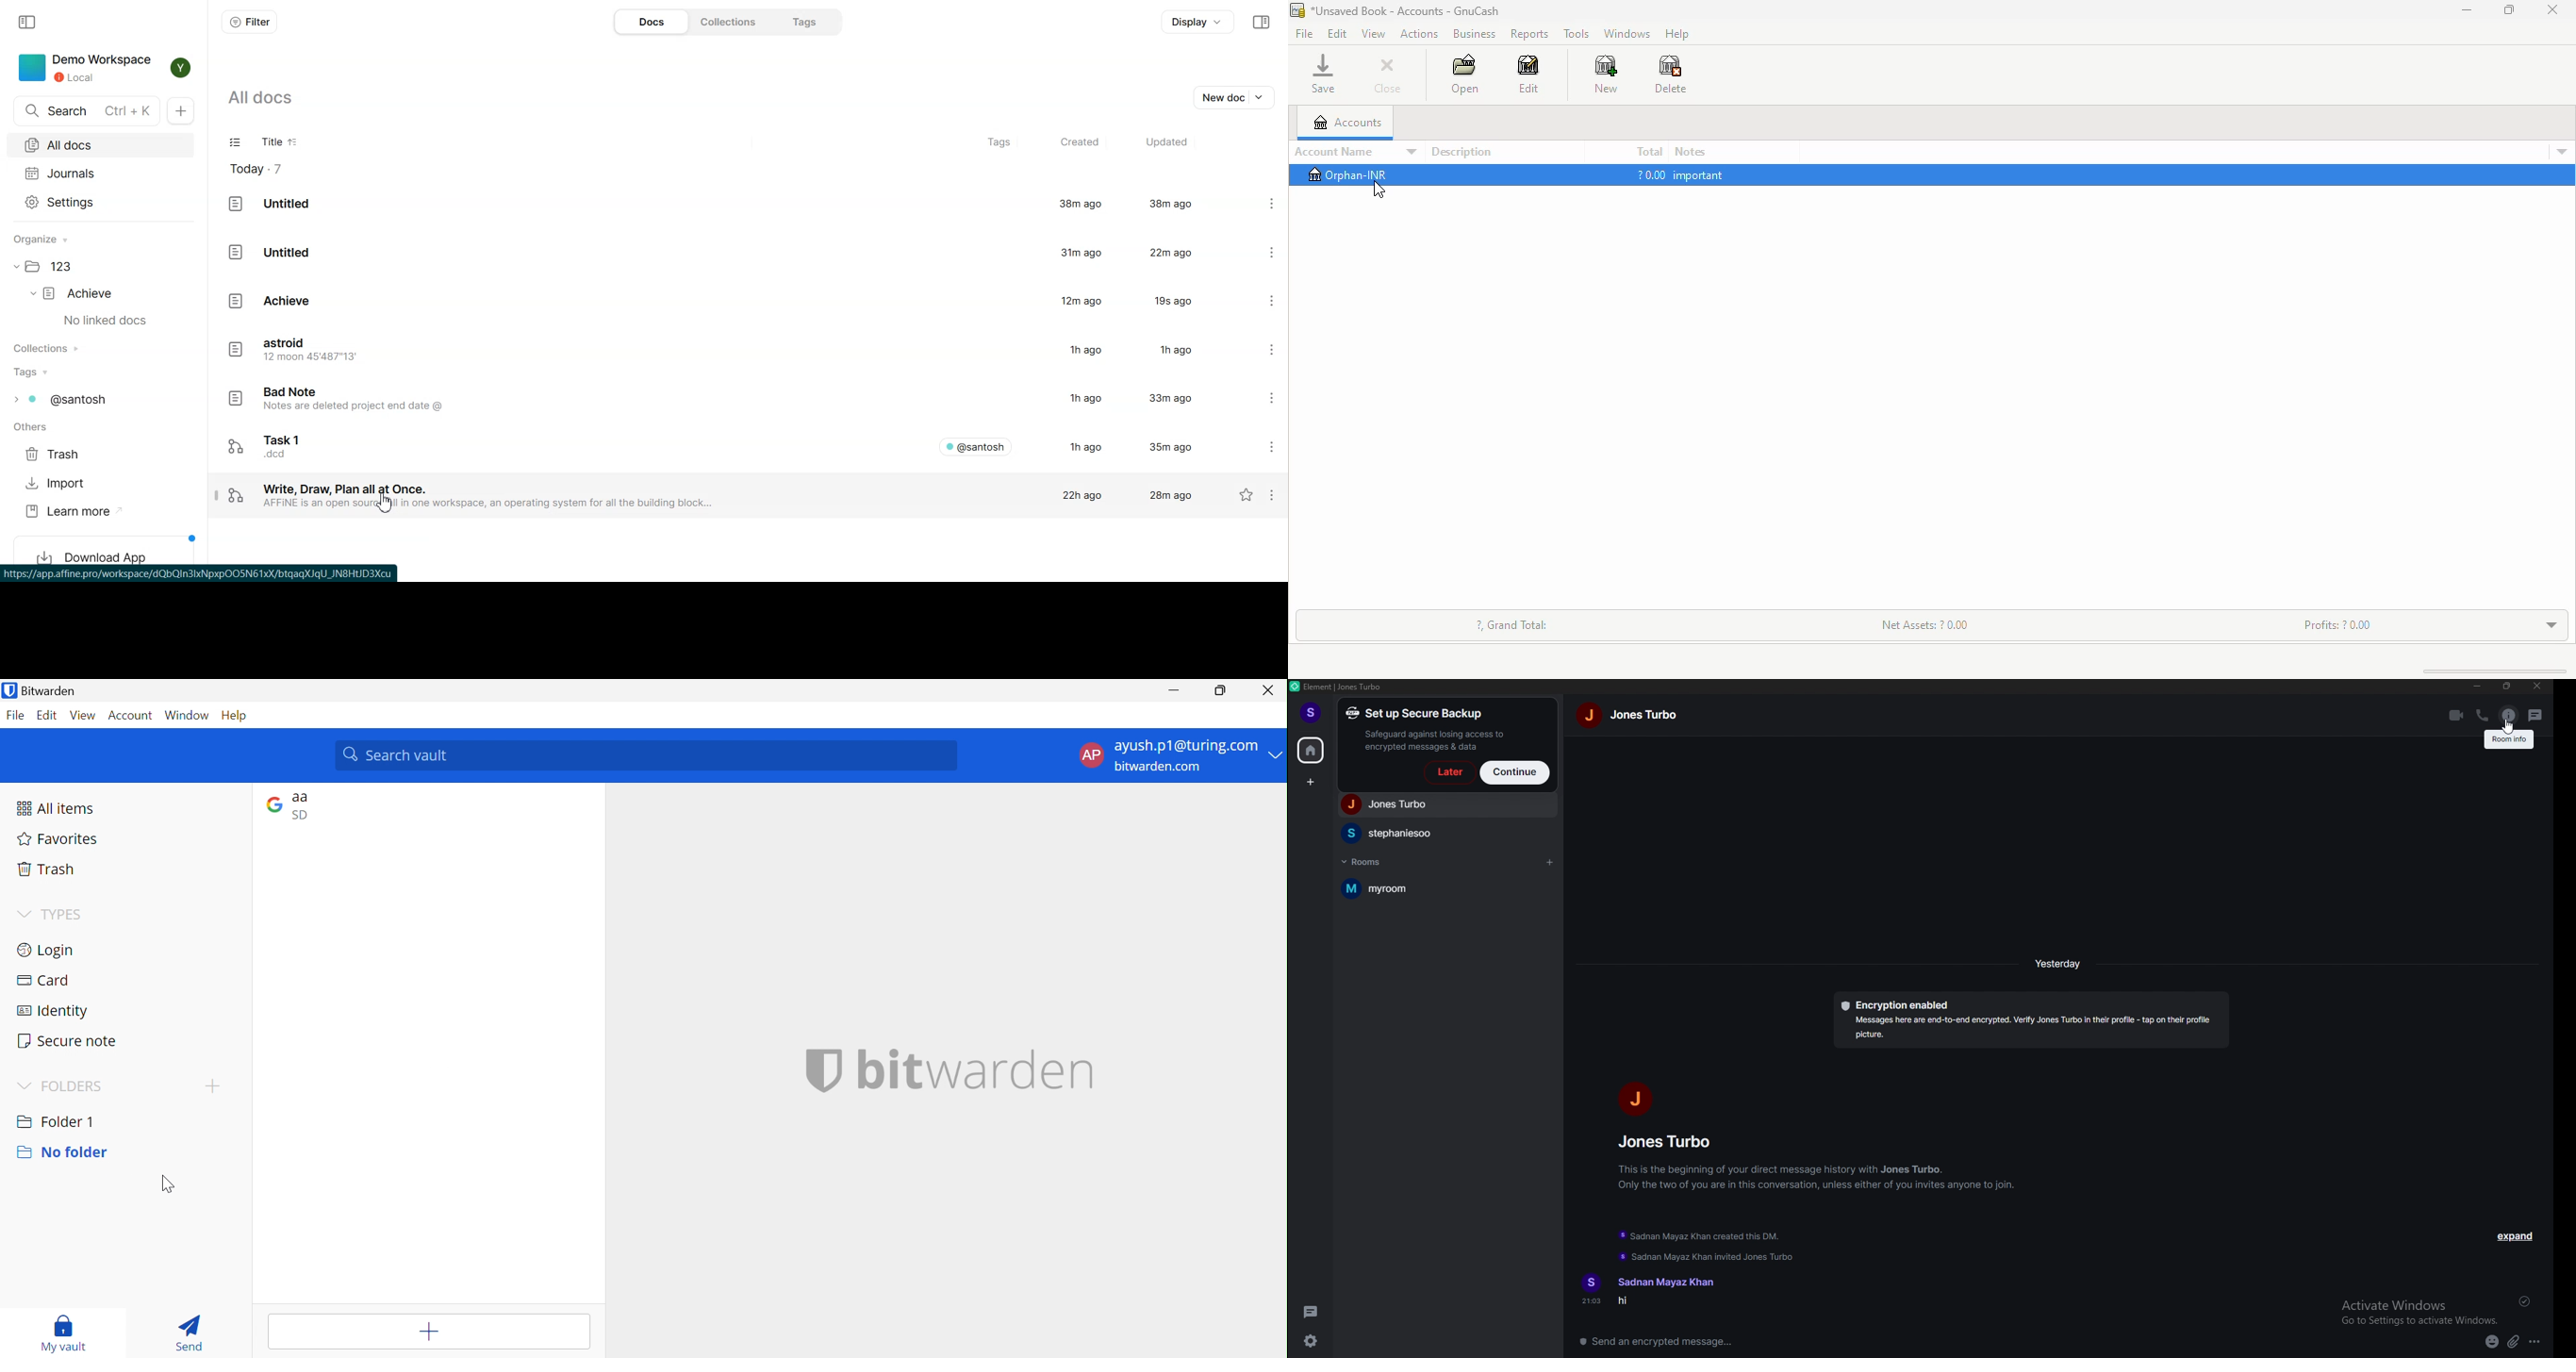  Describe the element at coordinates (2509, 713) in the screenshot. I see `room info` at that location.